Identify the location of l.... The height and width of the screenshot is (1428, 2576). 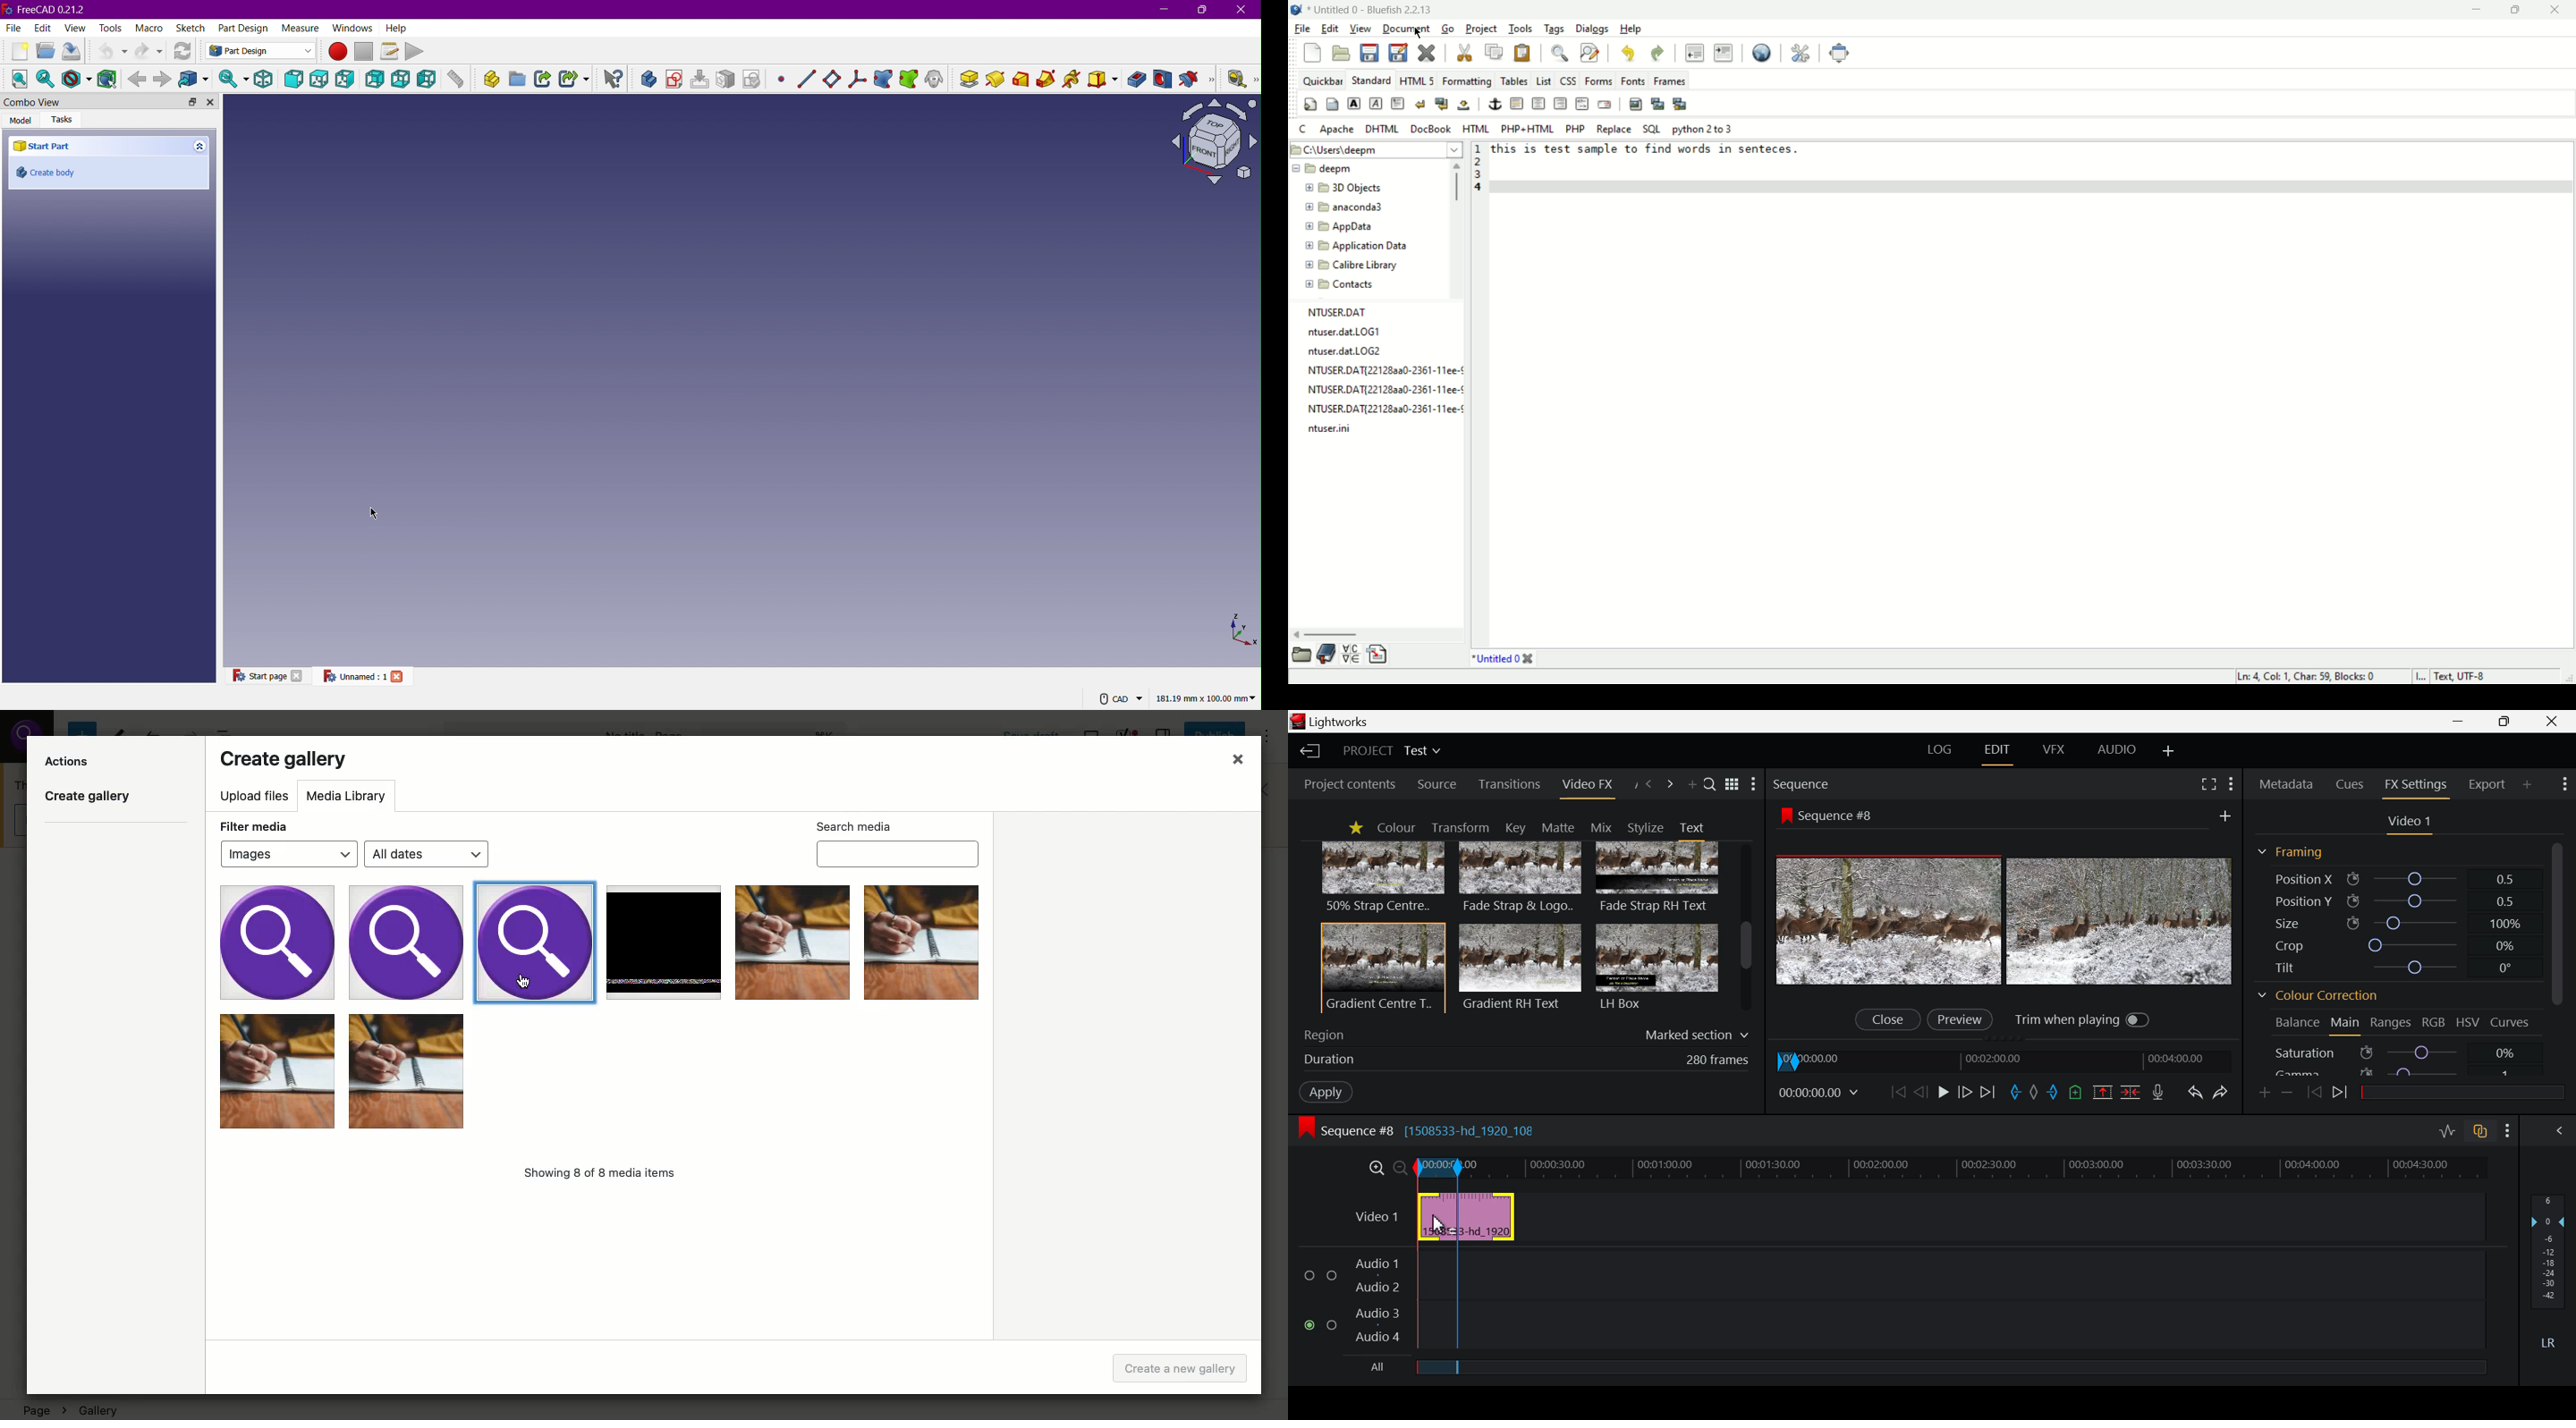
(2420, 676).